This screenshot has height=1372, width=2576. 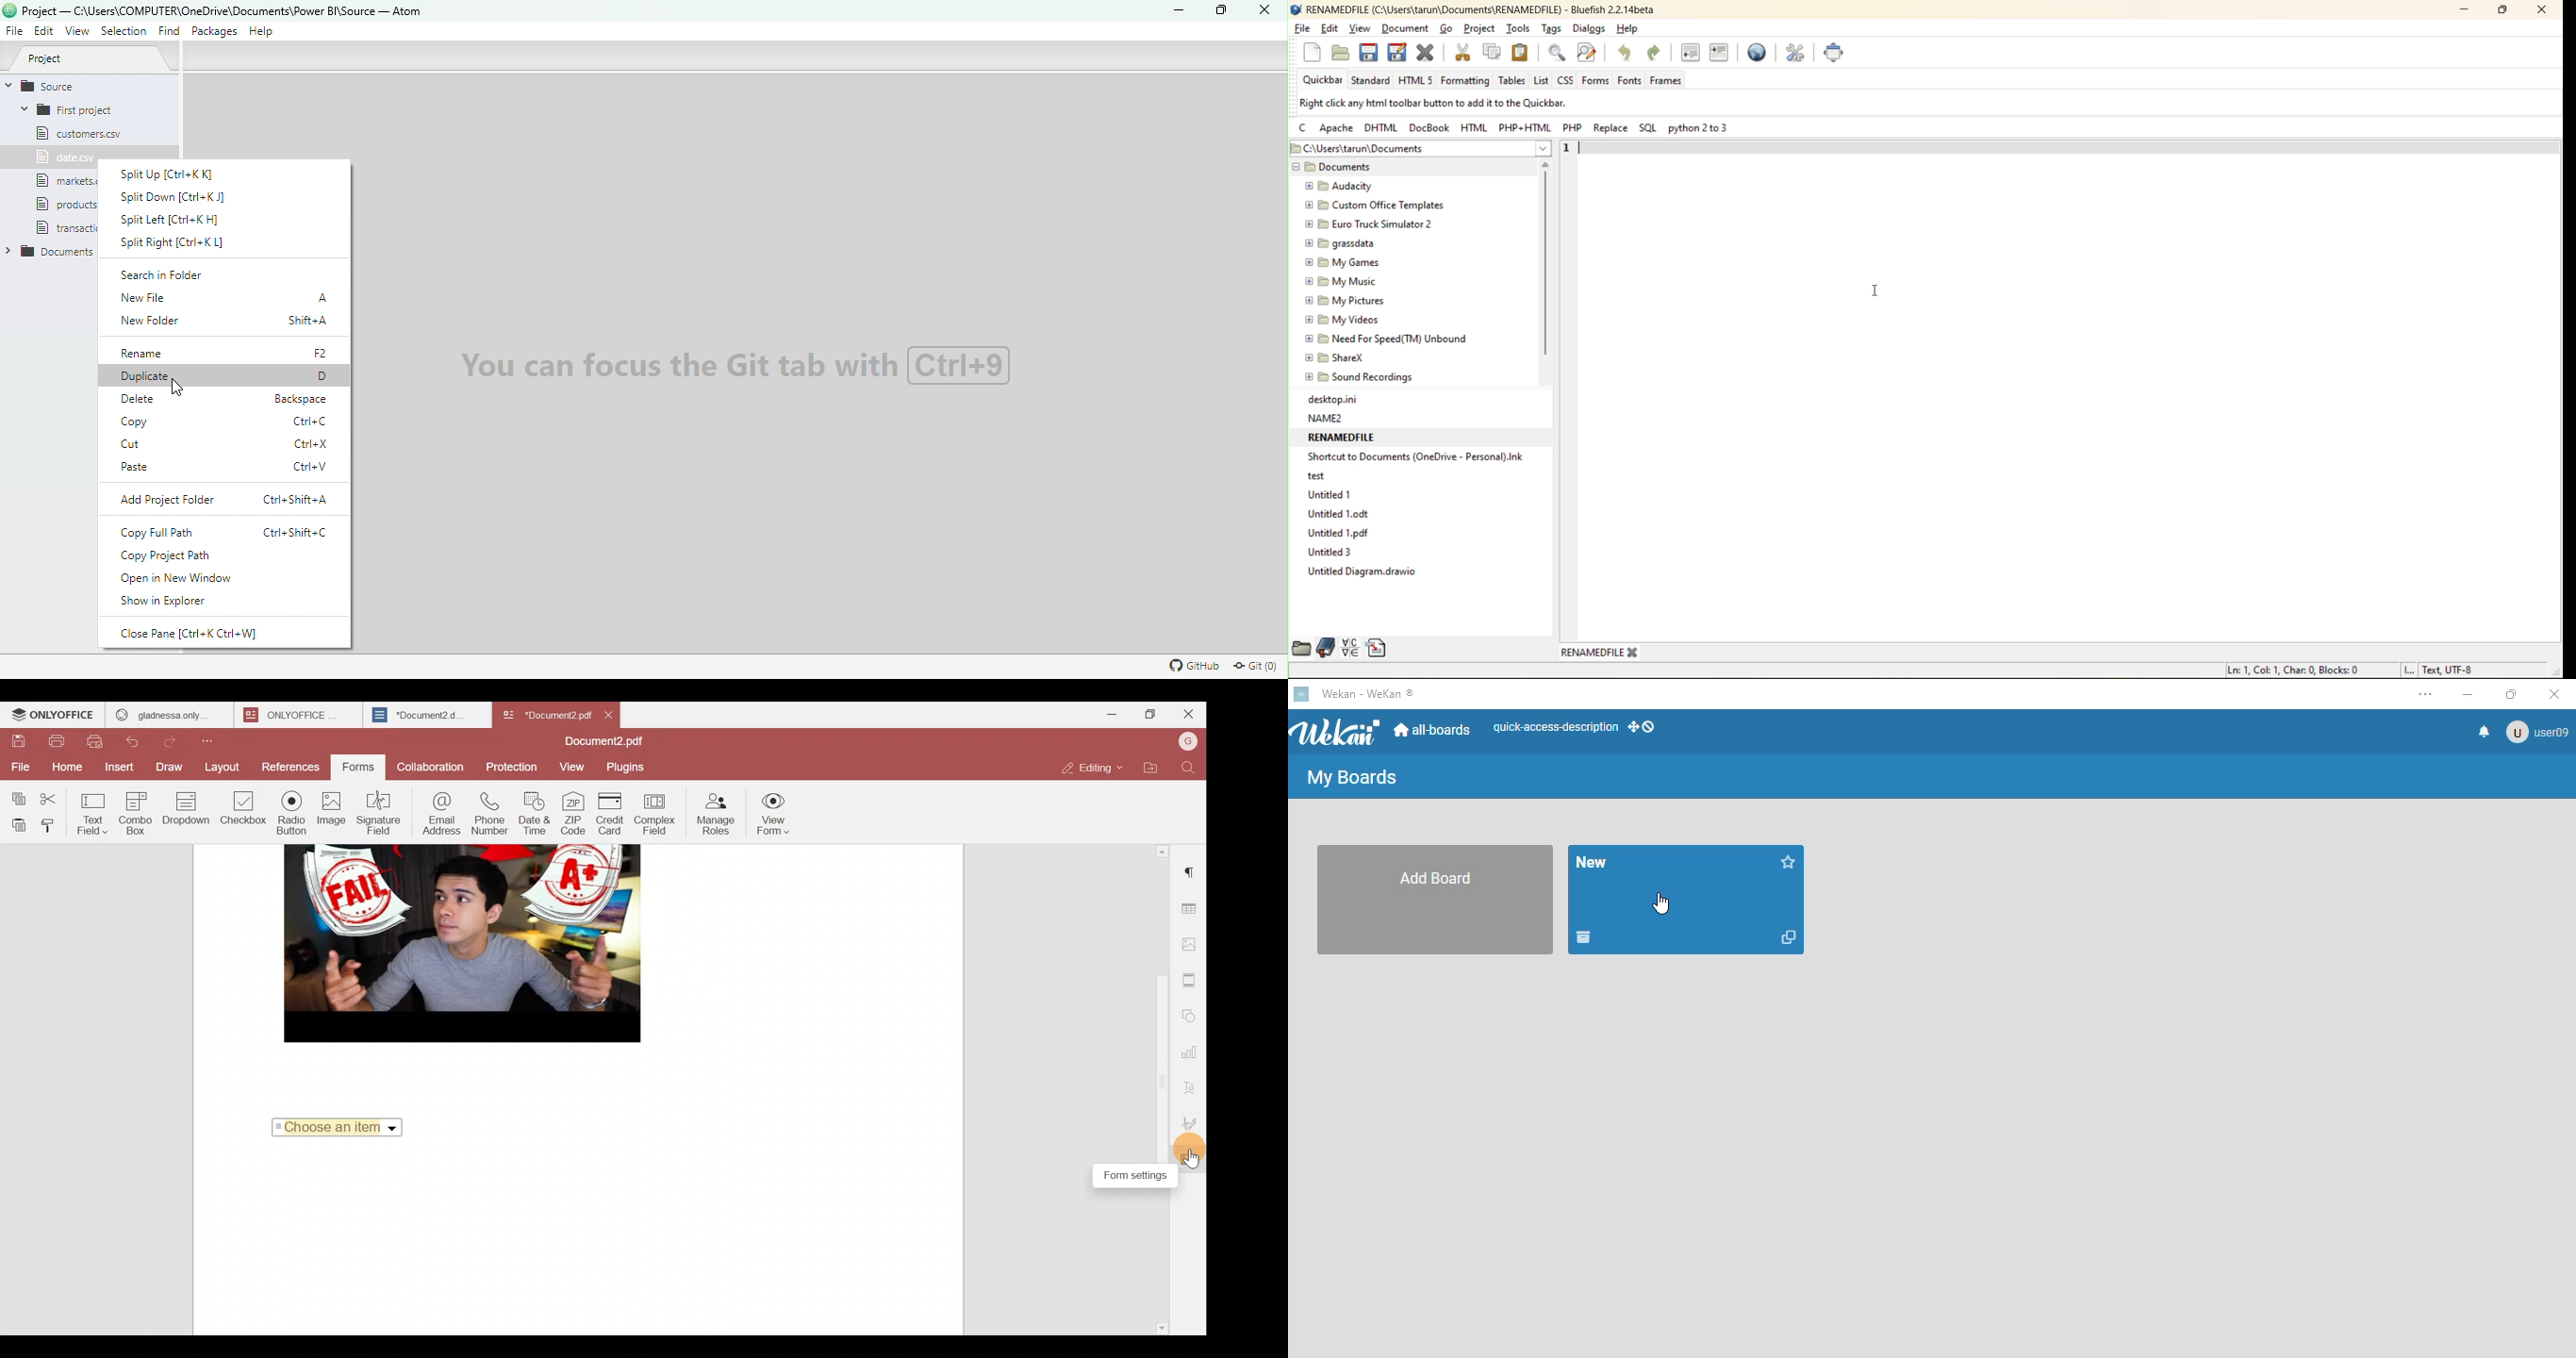 What do you see at coordinates (1693, 52) in the screenshot?
I see `unindent` at bounding box center [1693, 52].